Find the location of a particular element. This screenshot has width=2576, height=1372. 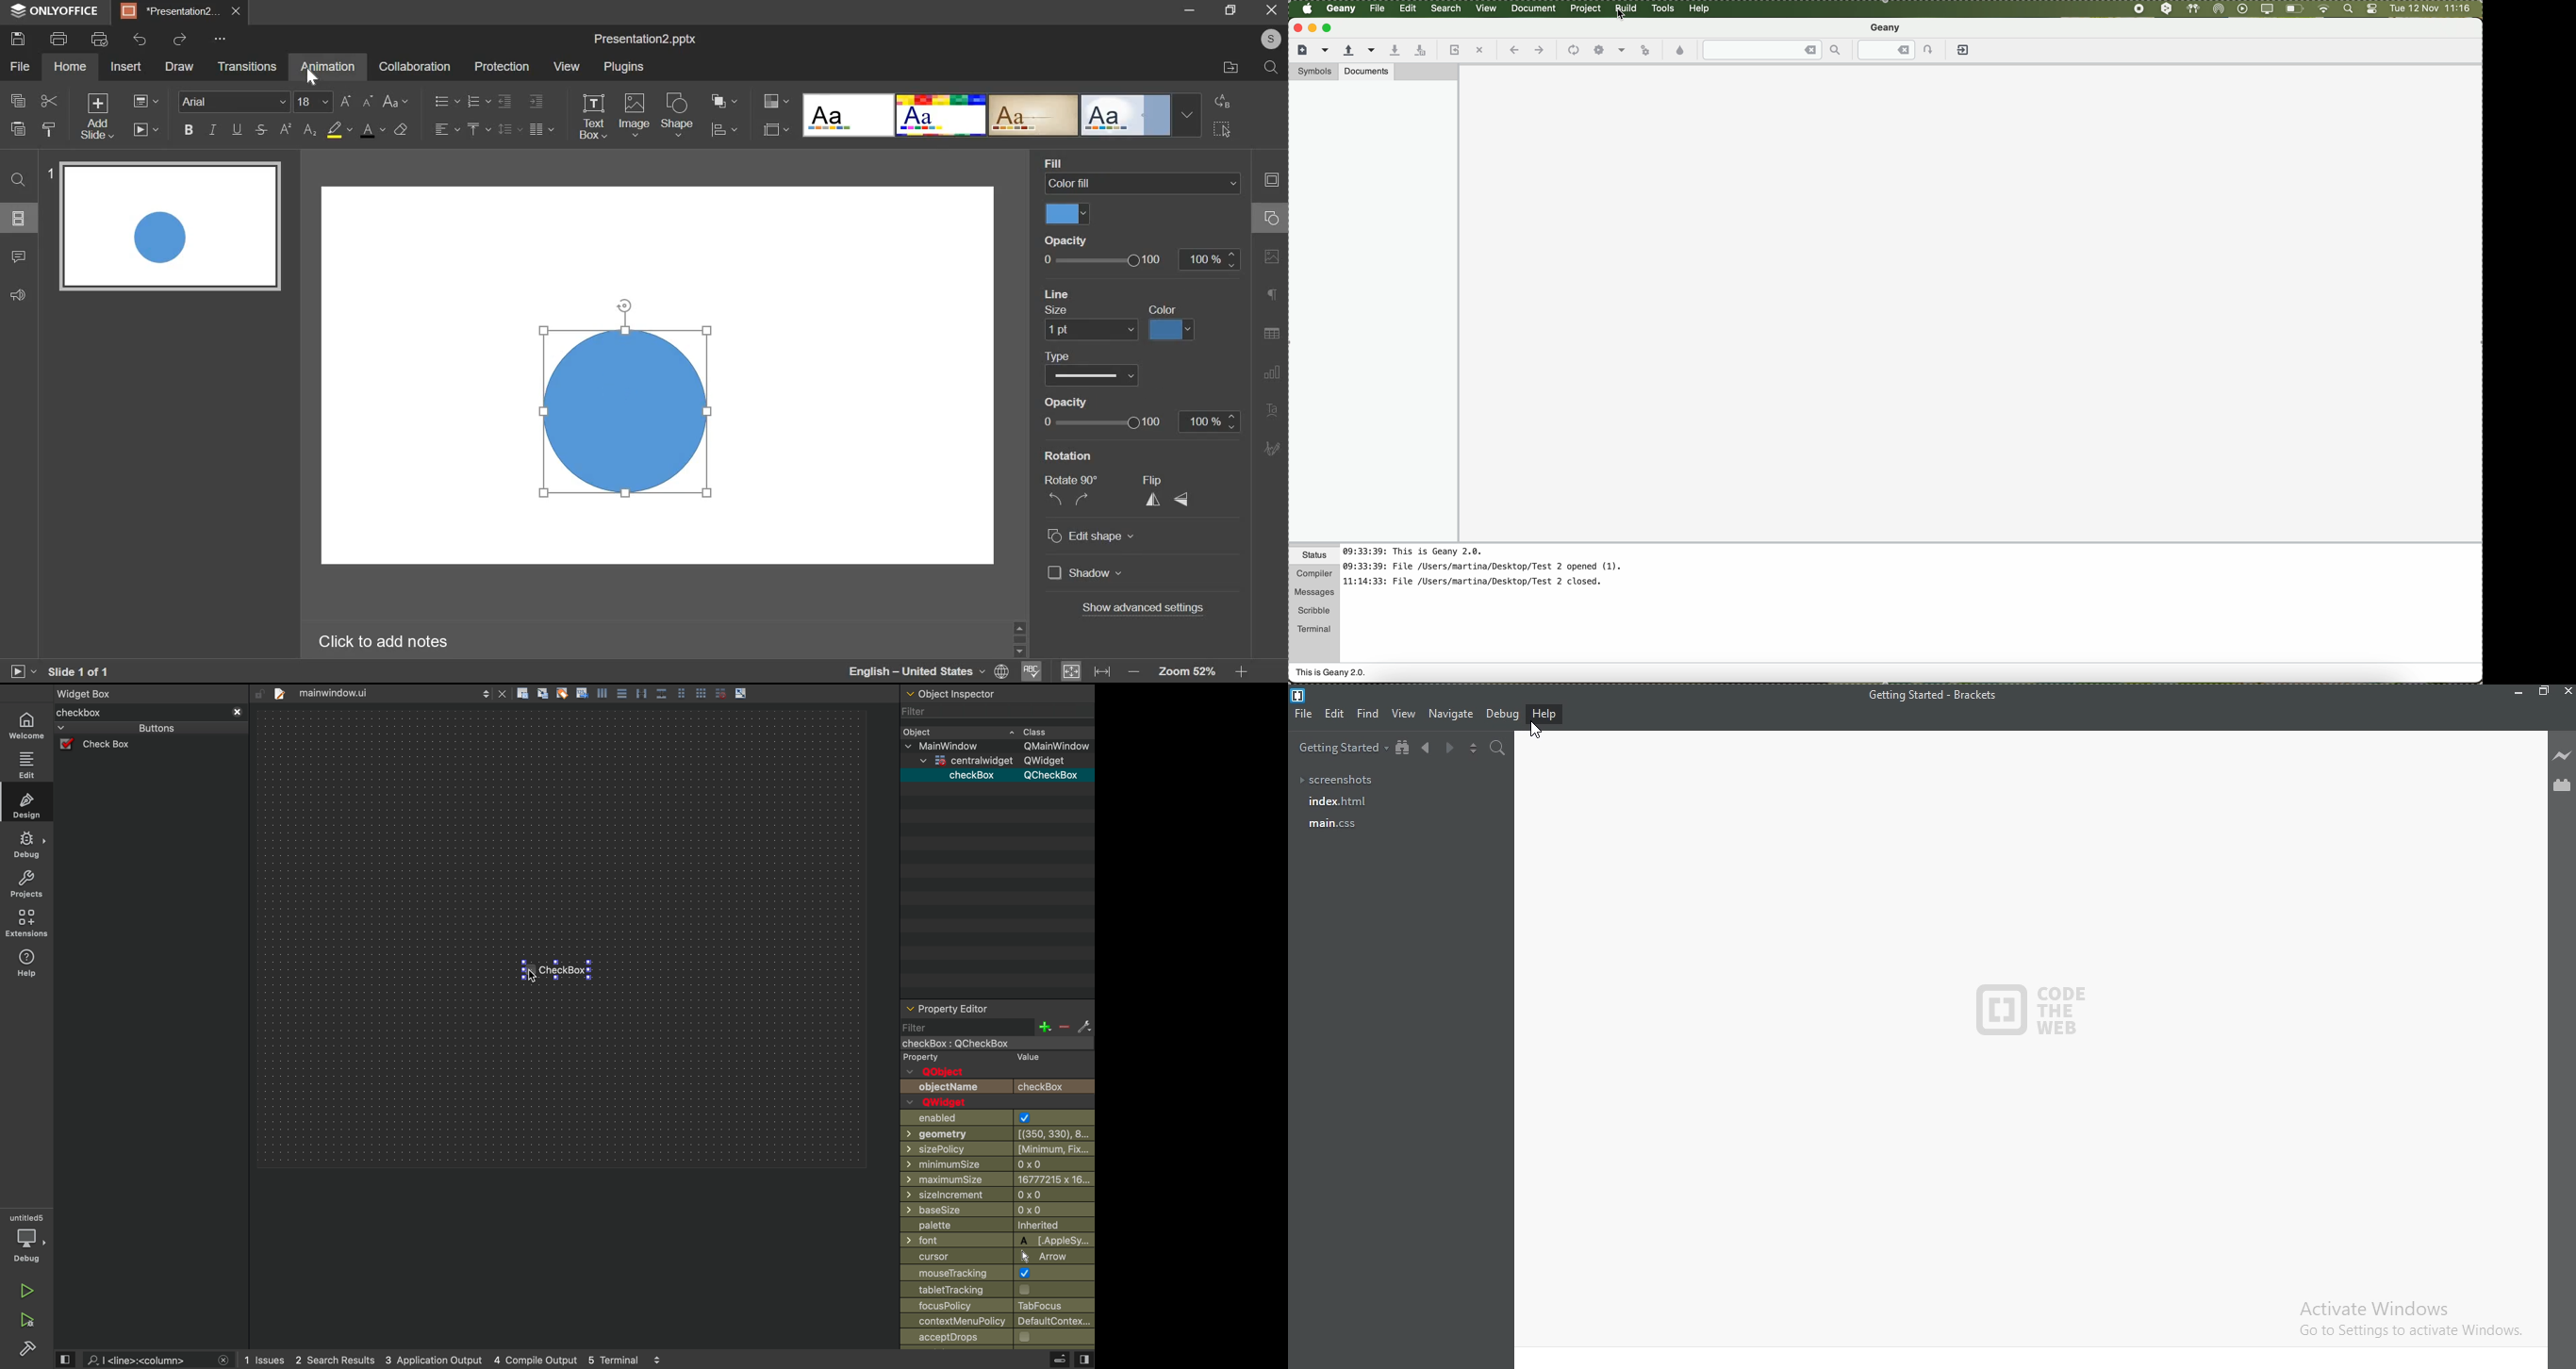

home is located at coordinates (70, 66).